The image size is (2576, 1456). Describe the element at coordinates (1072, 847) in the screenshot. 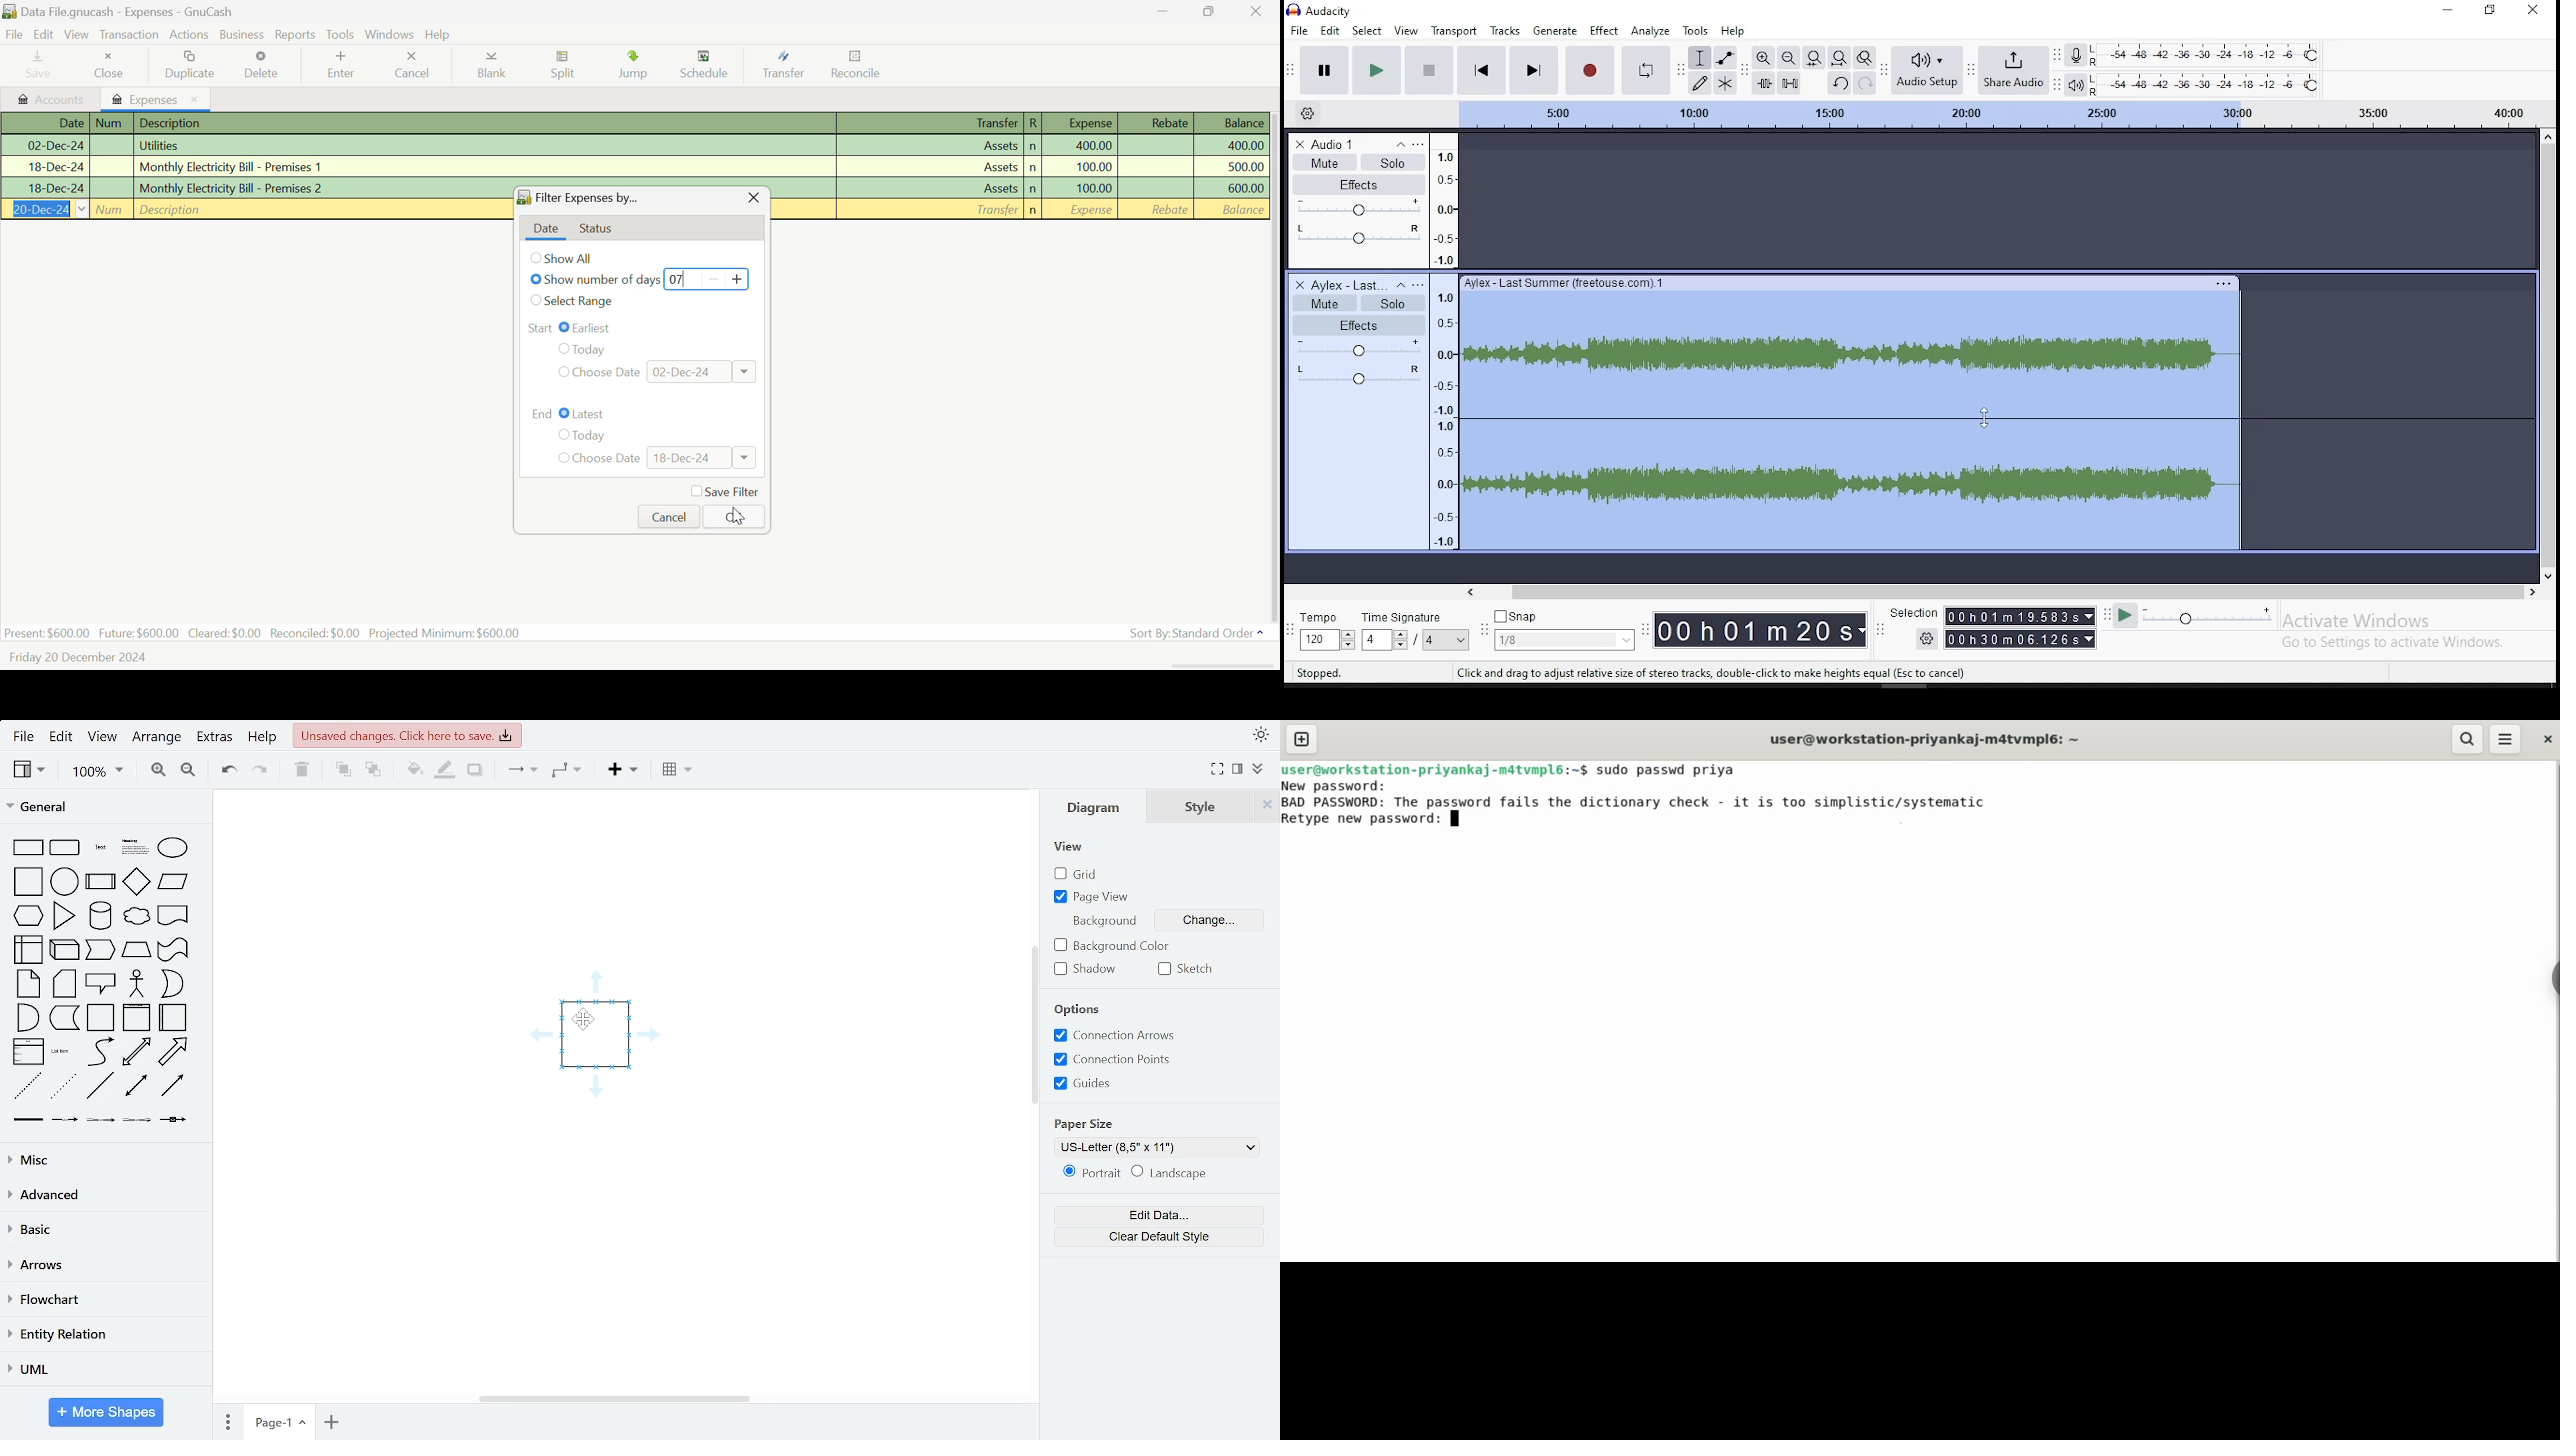

I see `View` at that location.